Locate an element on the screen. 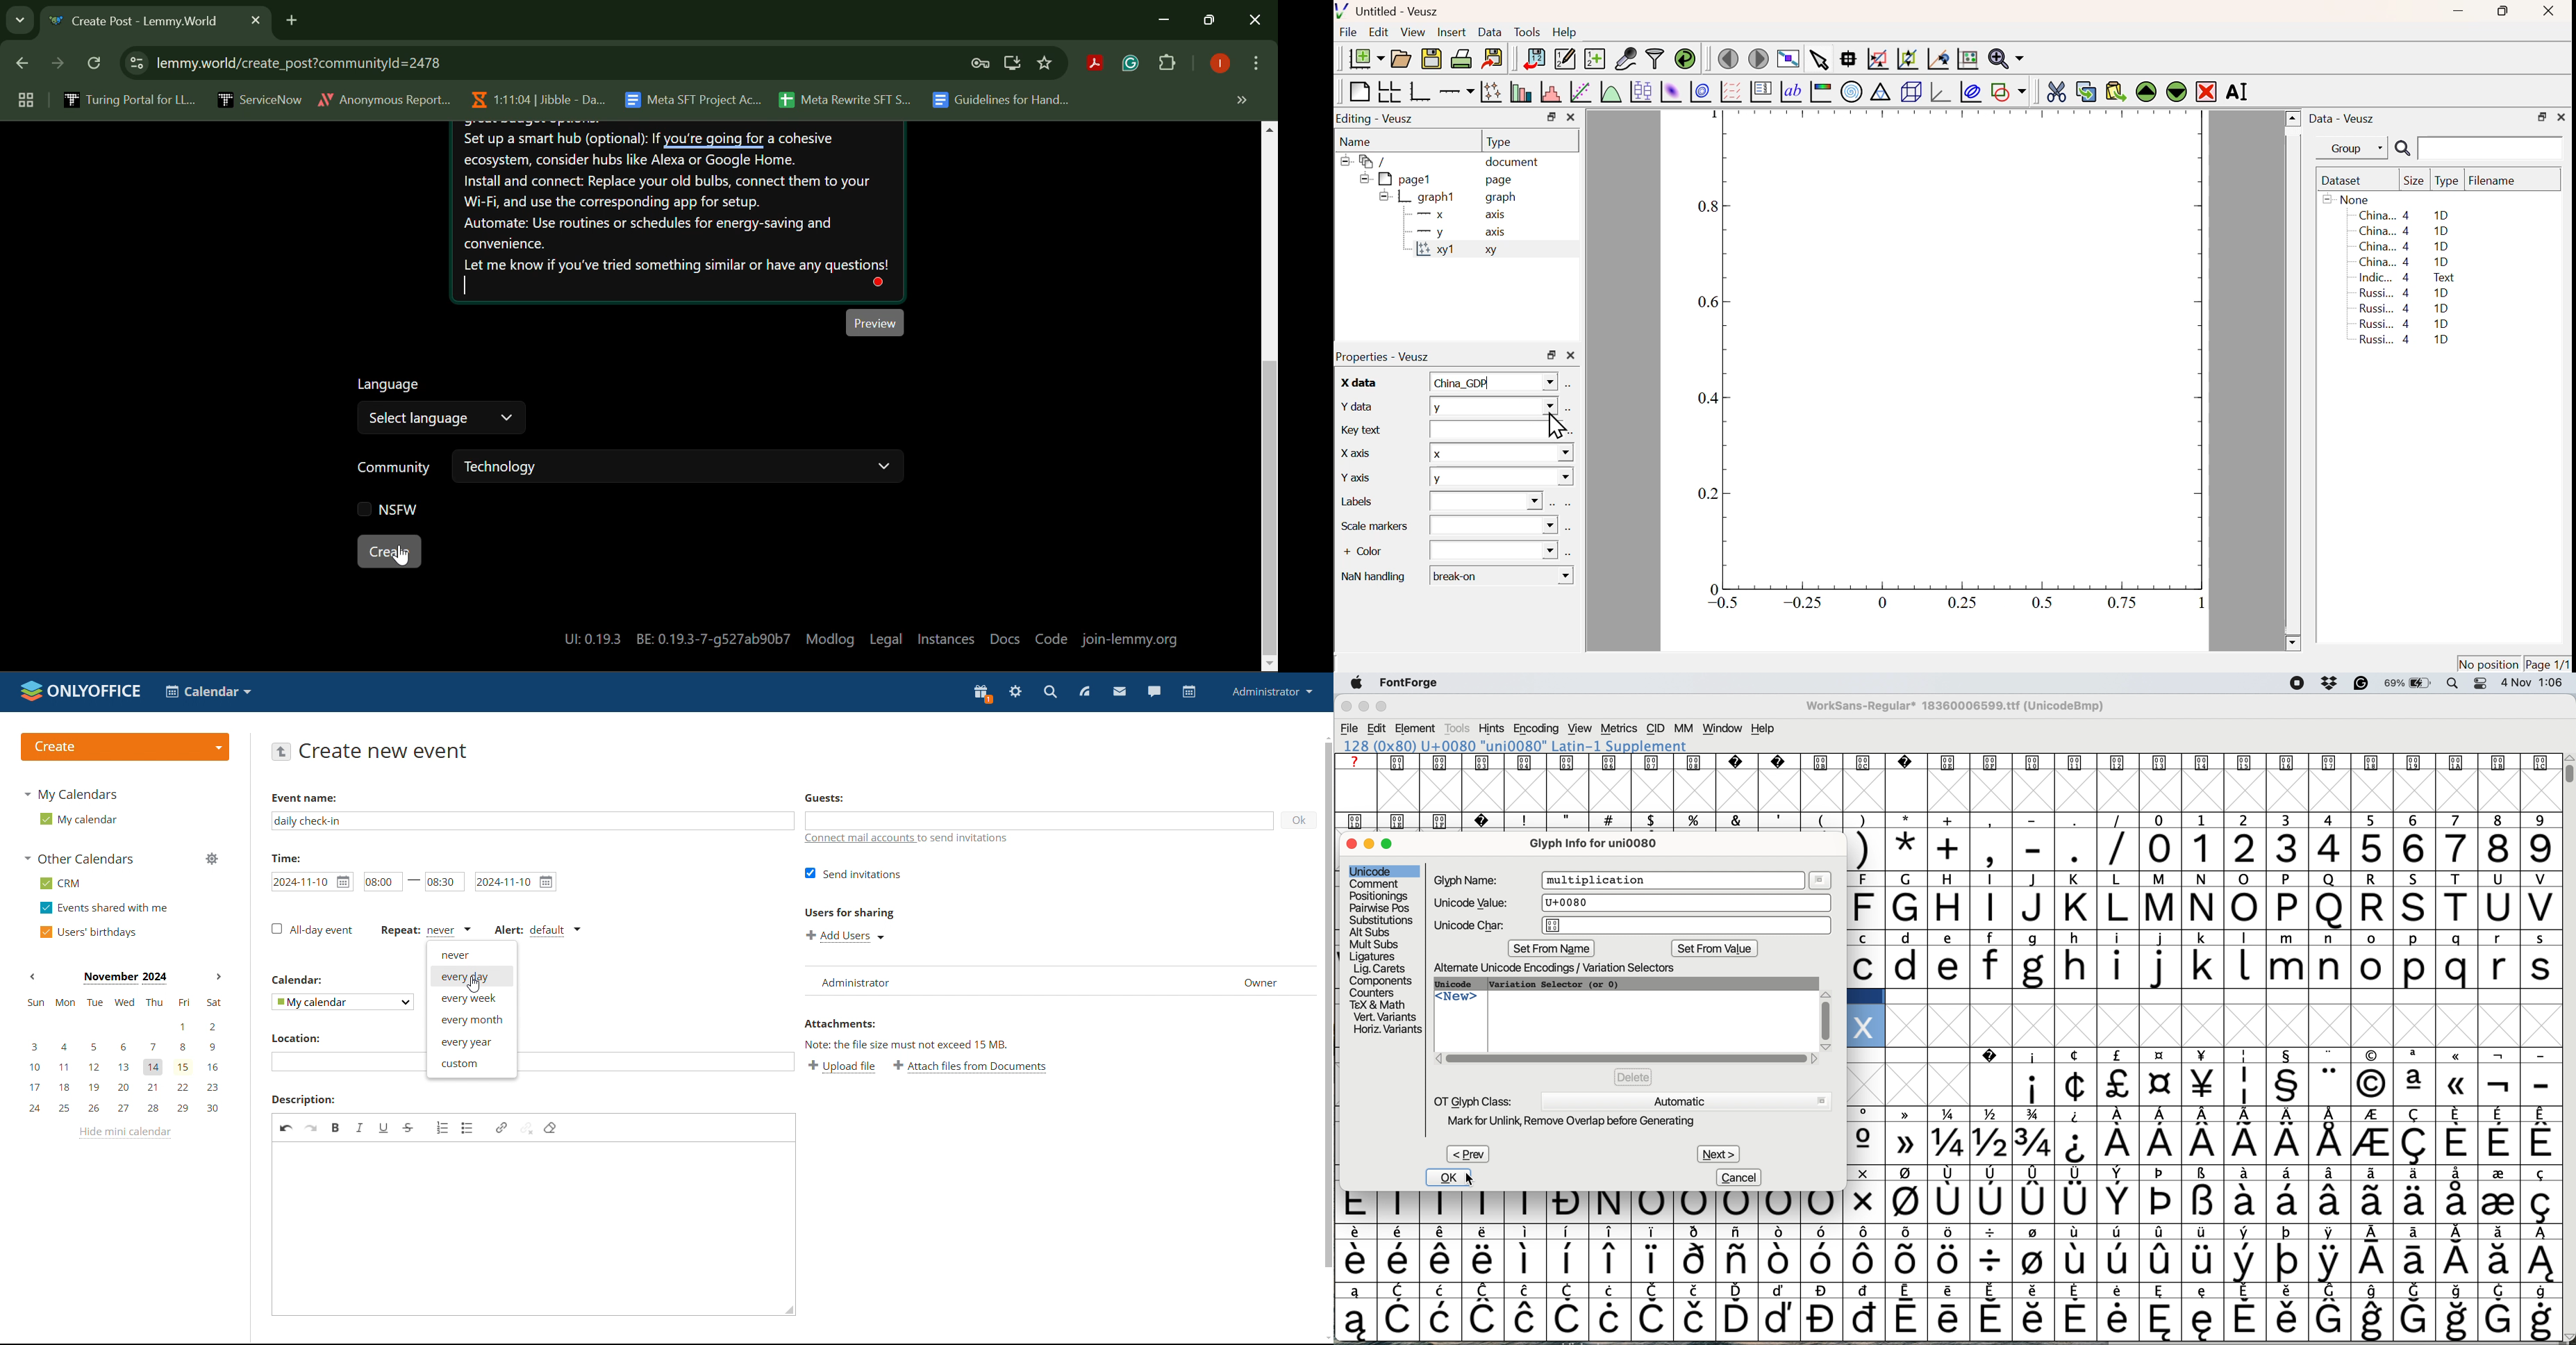  Move Down is located at coordinates (2176, 91).